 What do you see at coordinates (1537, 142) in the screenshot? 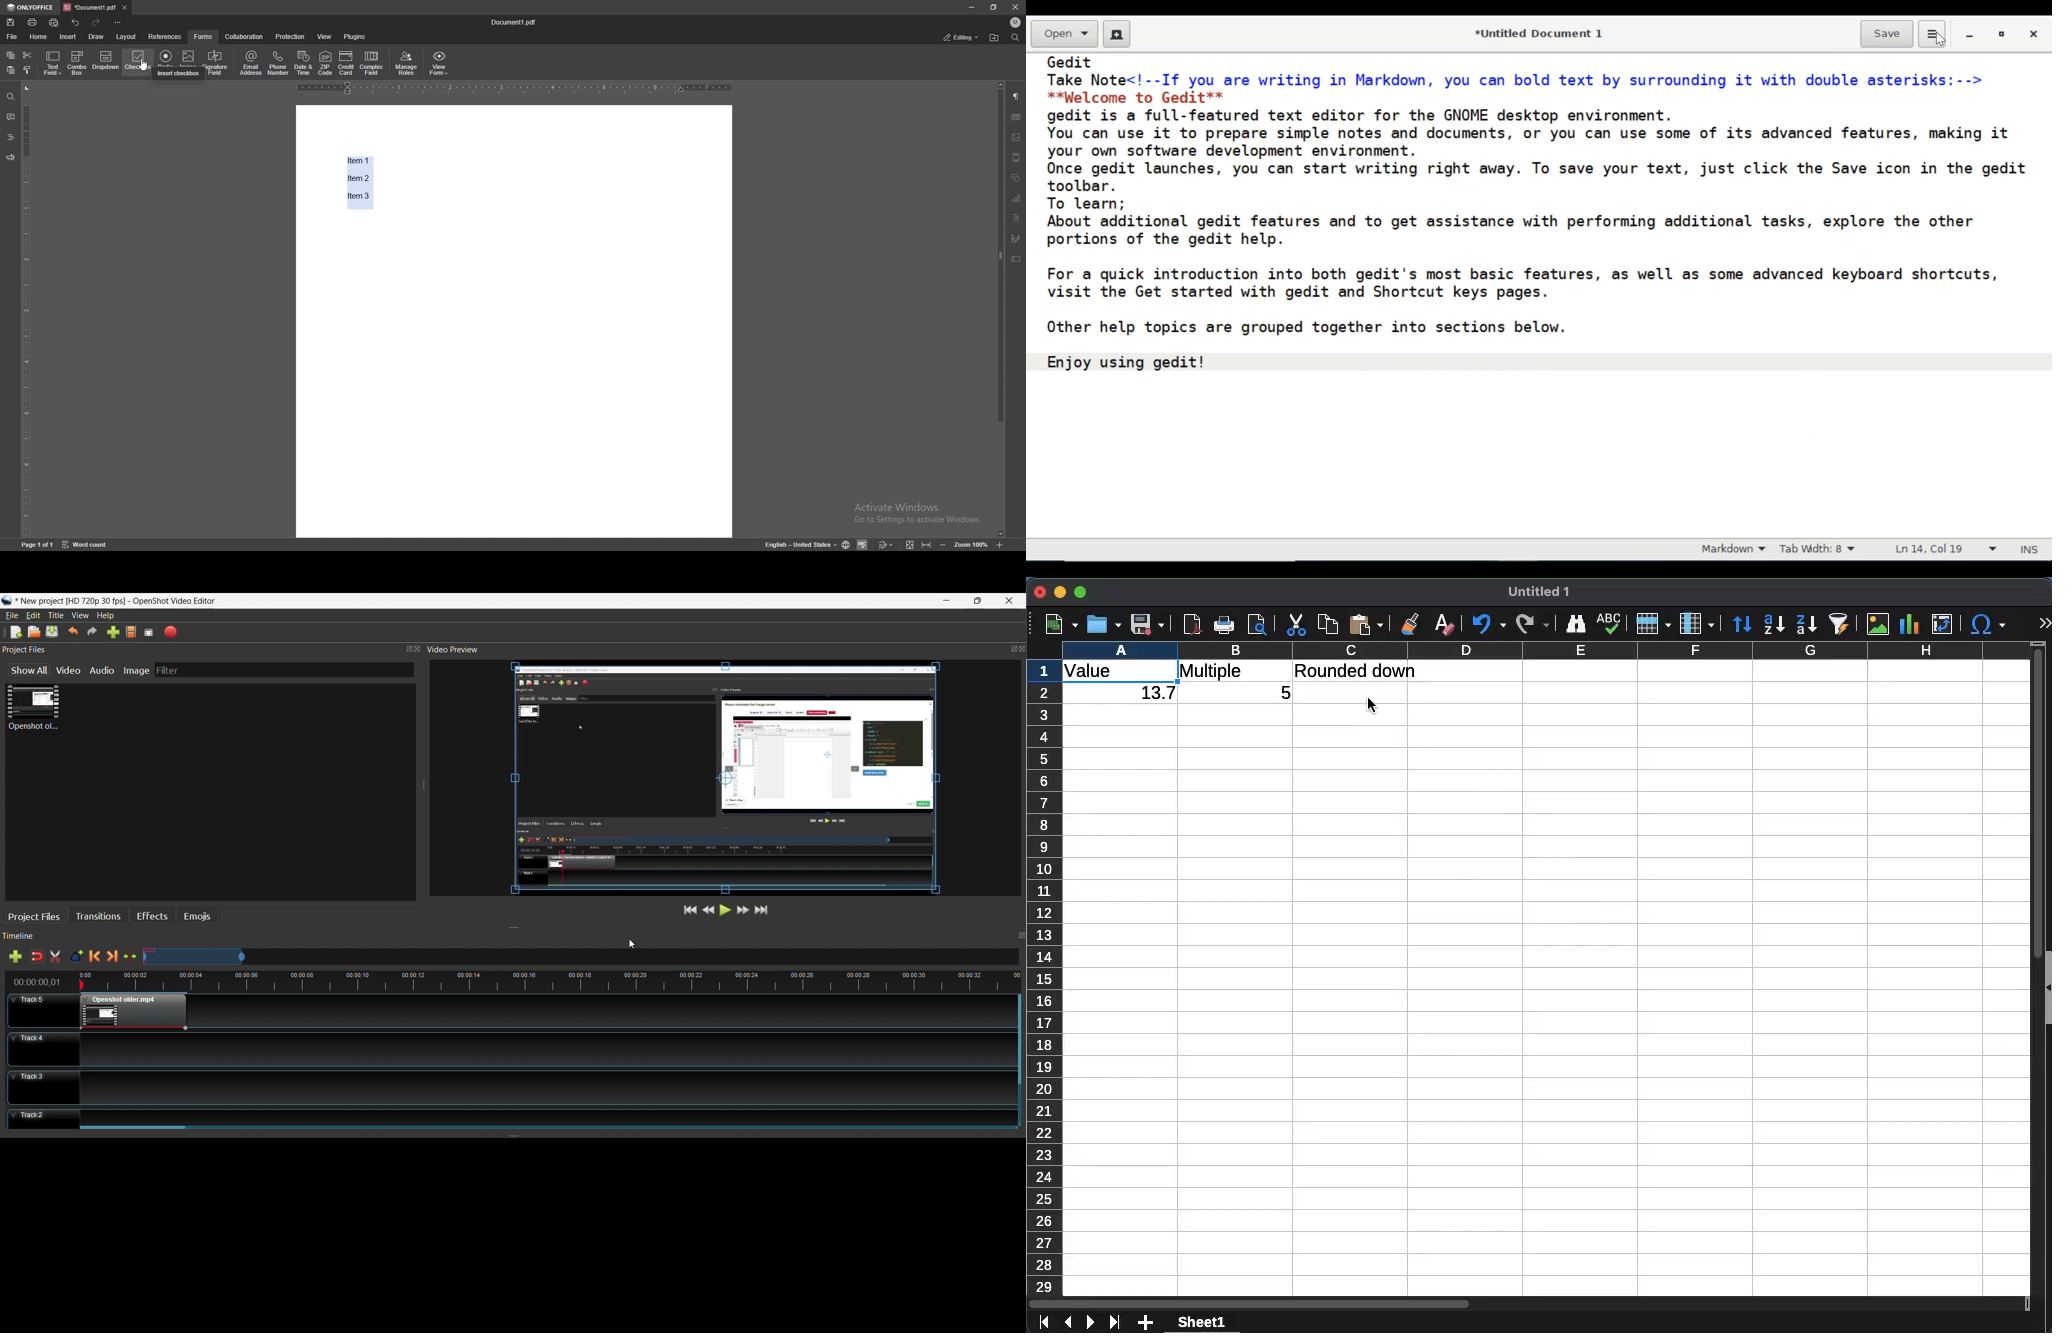
I see `You can use it to prepare simple notes and documents, or you can use some of its advanced features, making it
your own software development environment.` at bounding box center [1537, 142].